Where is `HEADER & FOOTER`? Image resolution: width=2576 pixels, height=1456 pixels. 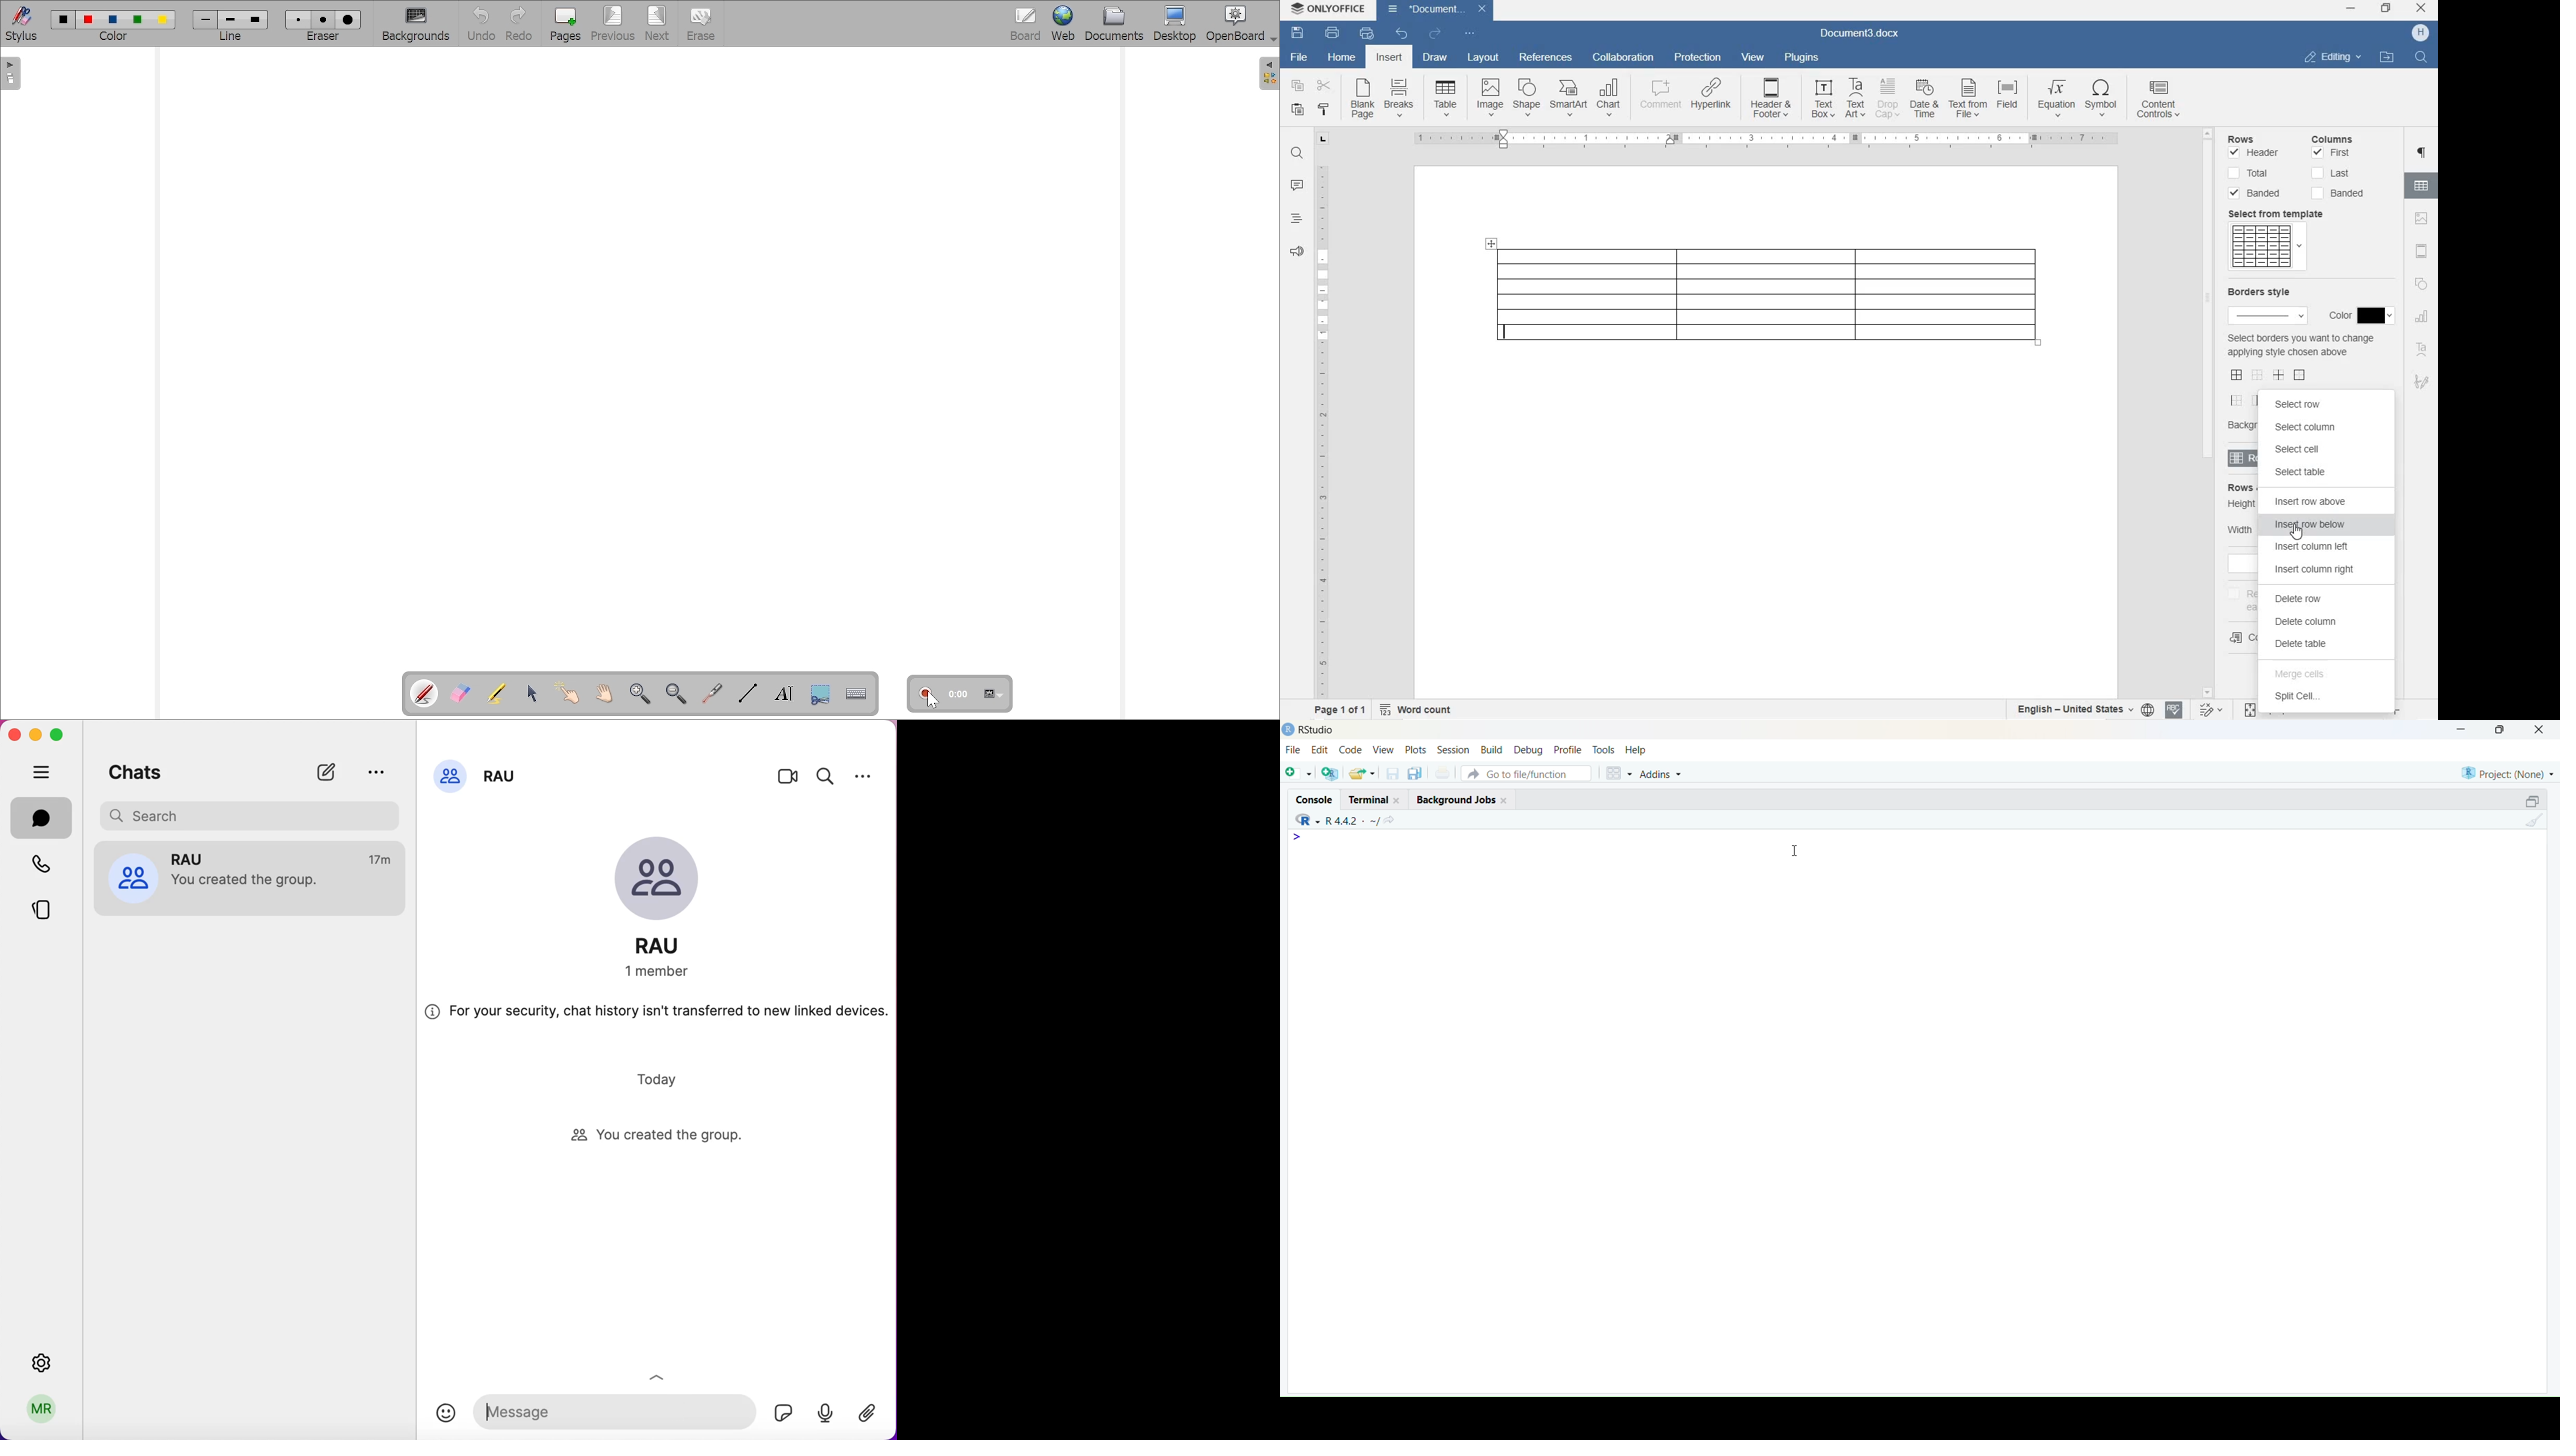
HEADER & FOOTER is located at coordinates (1771, 98).